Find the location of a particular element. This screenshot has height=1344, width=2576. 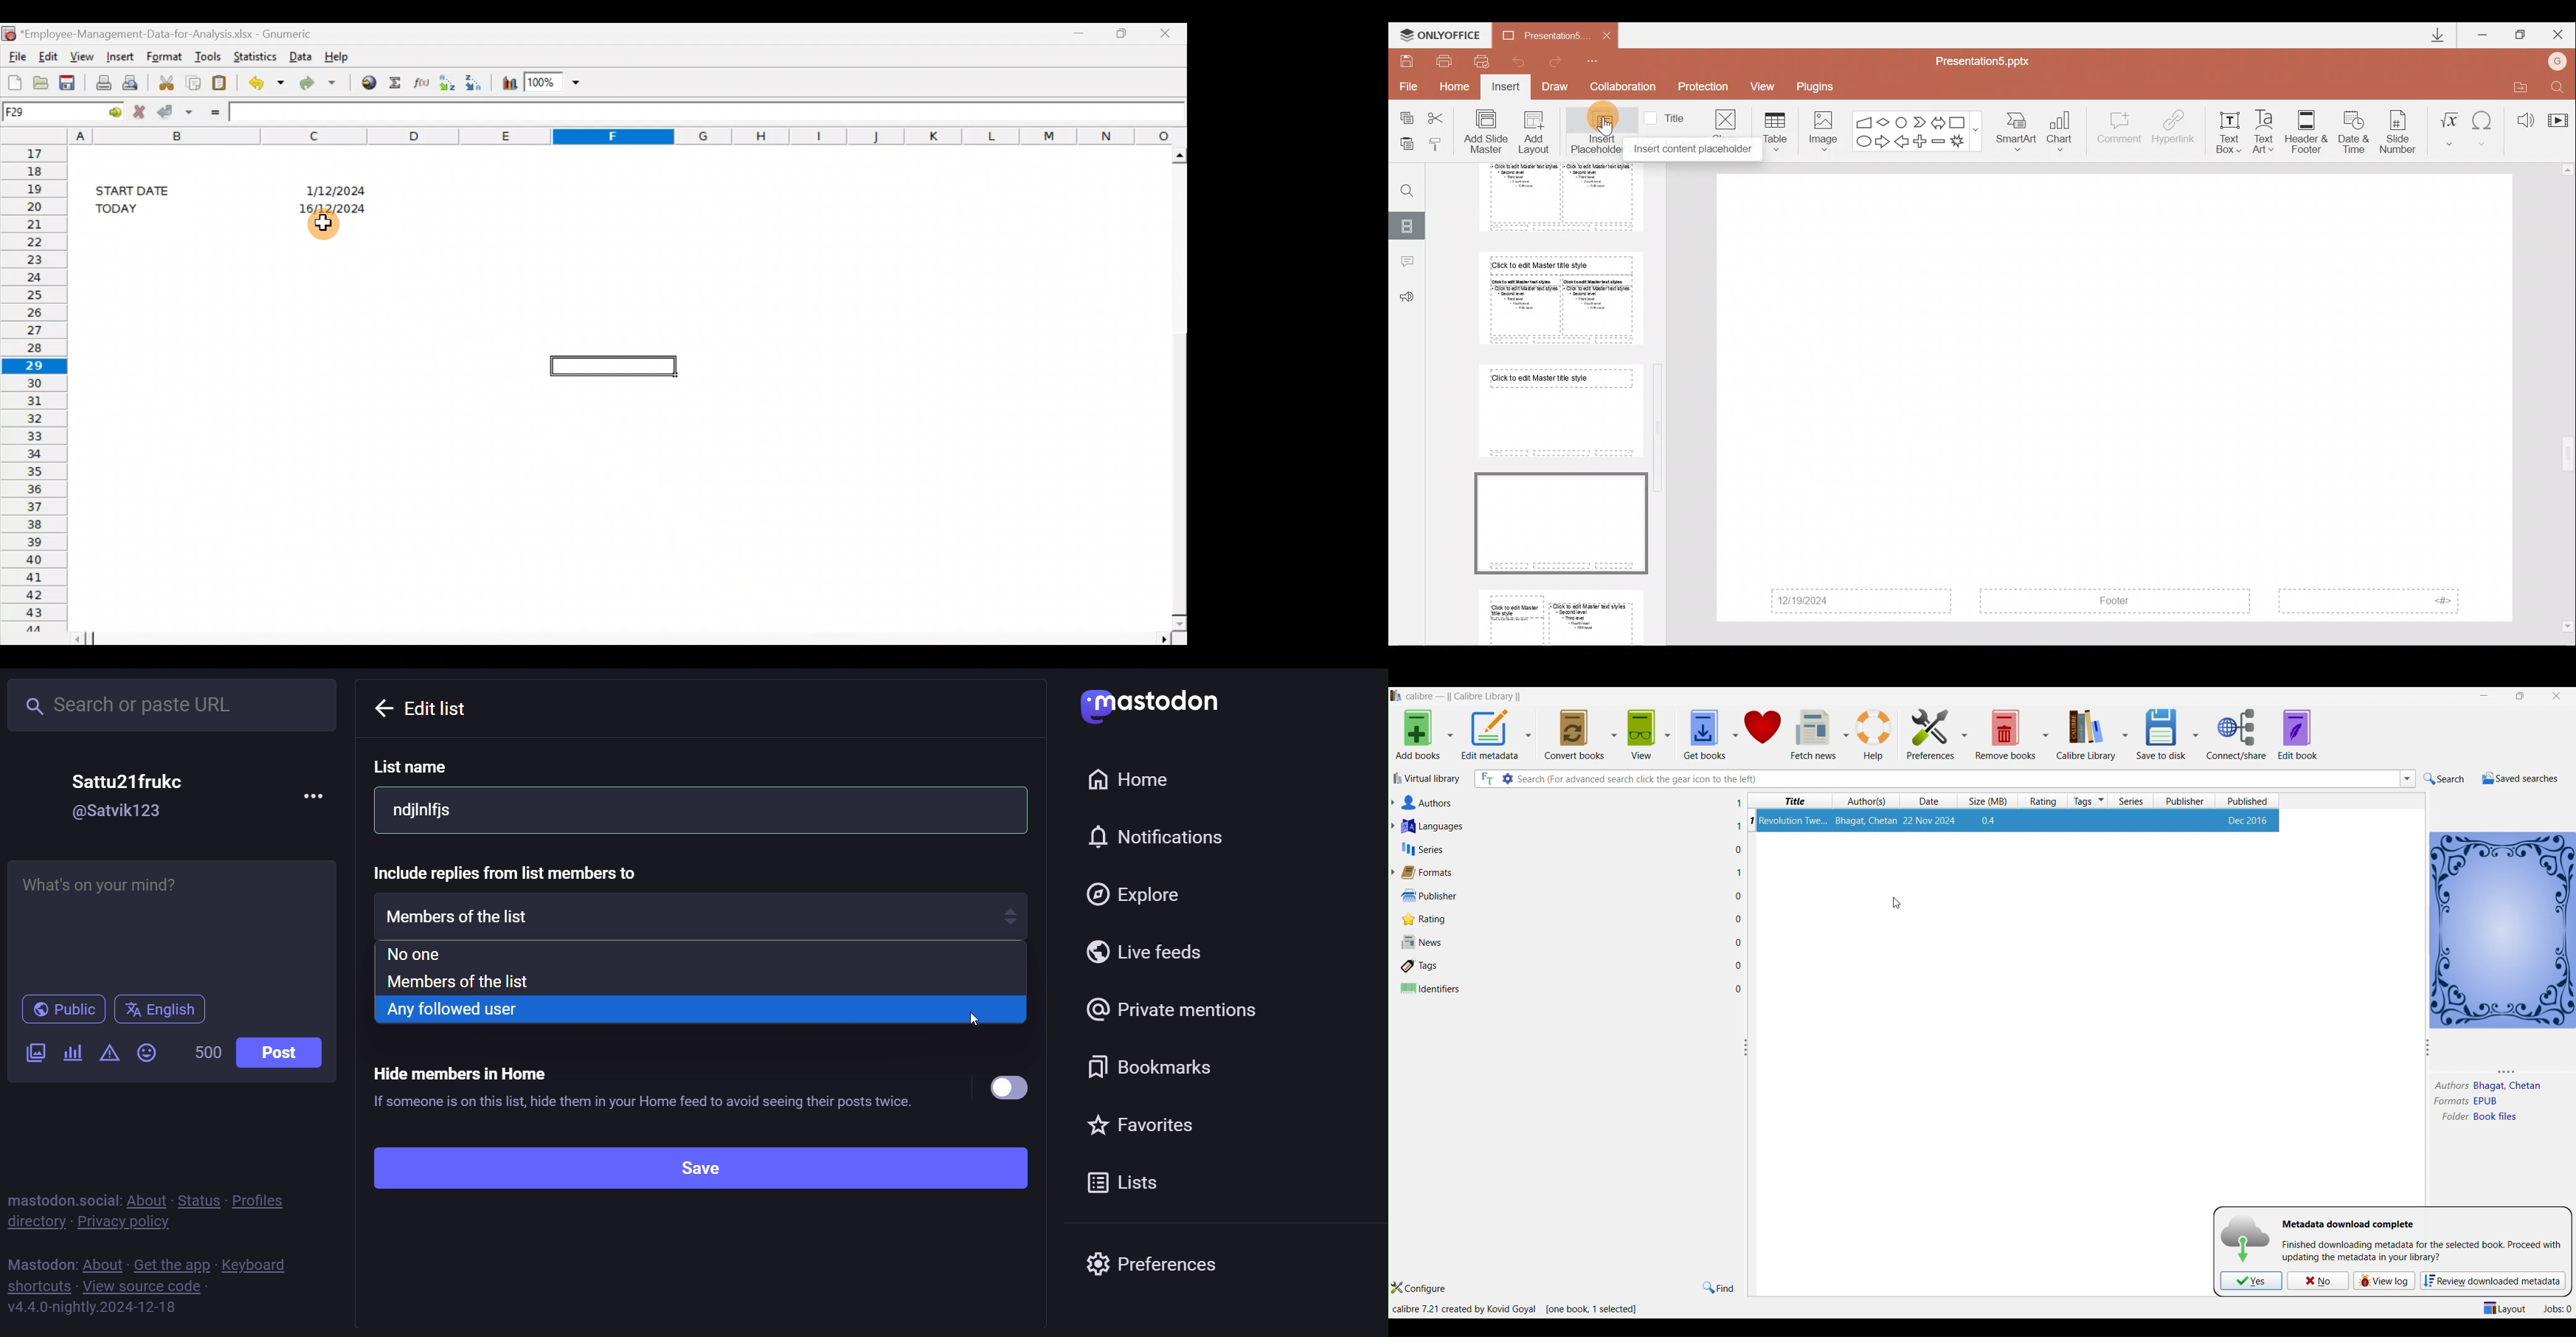

series is located at coordinates (1424, 849).